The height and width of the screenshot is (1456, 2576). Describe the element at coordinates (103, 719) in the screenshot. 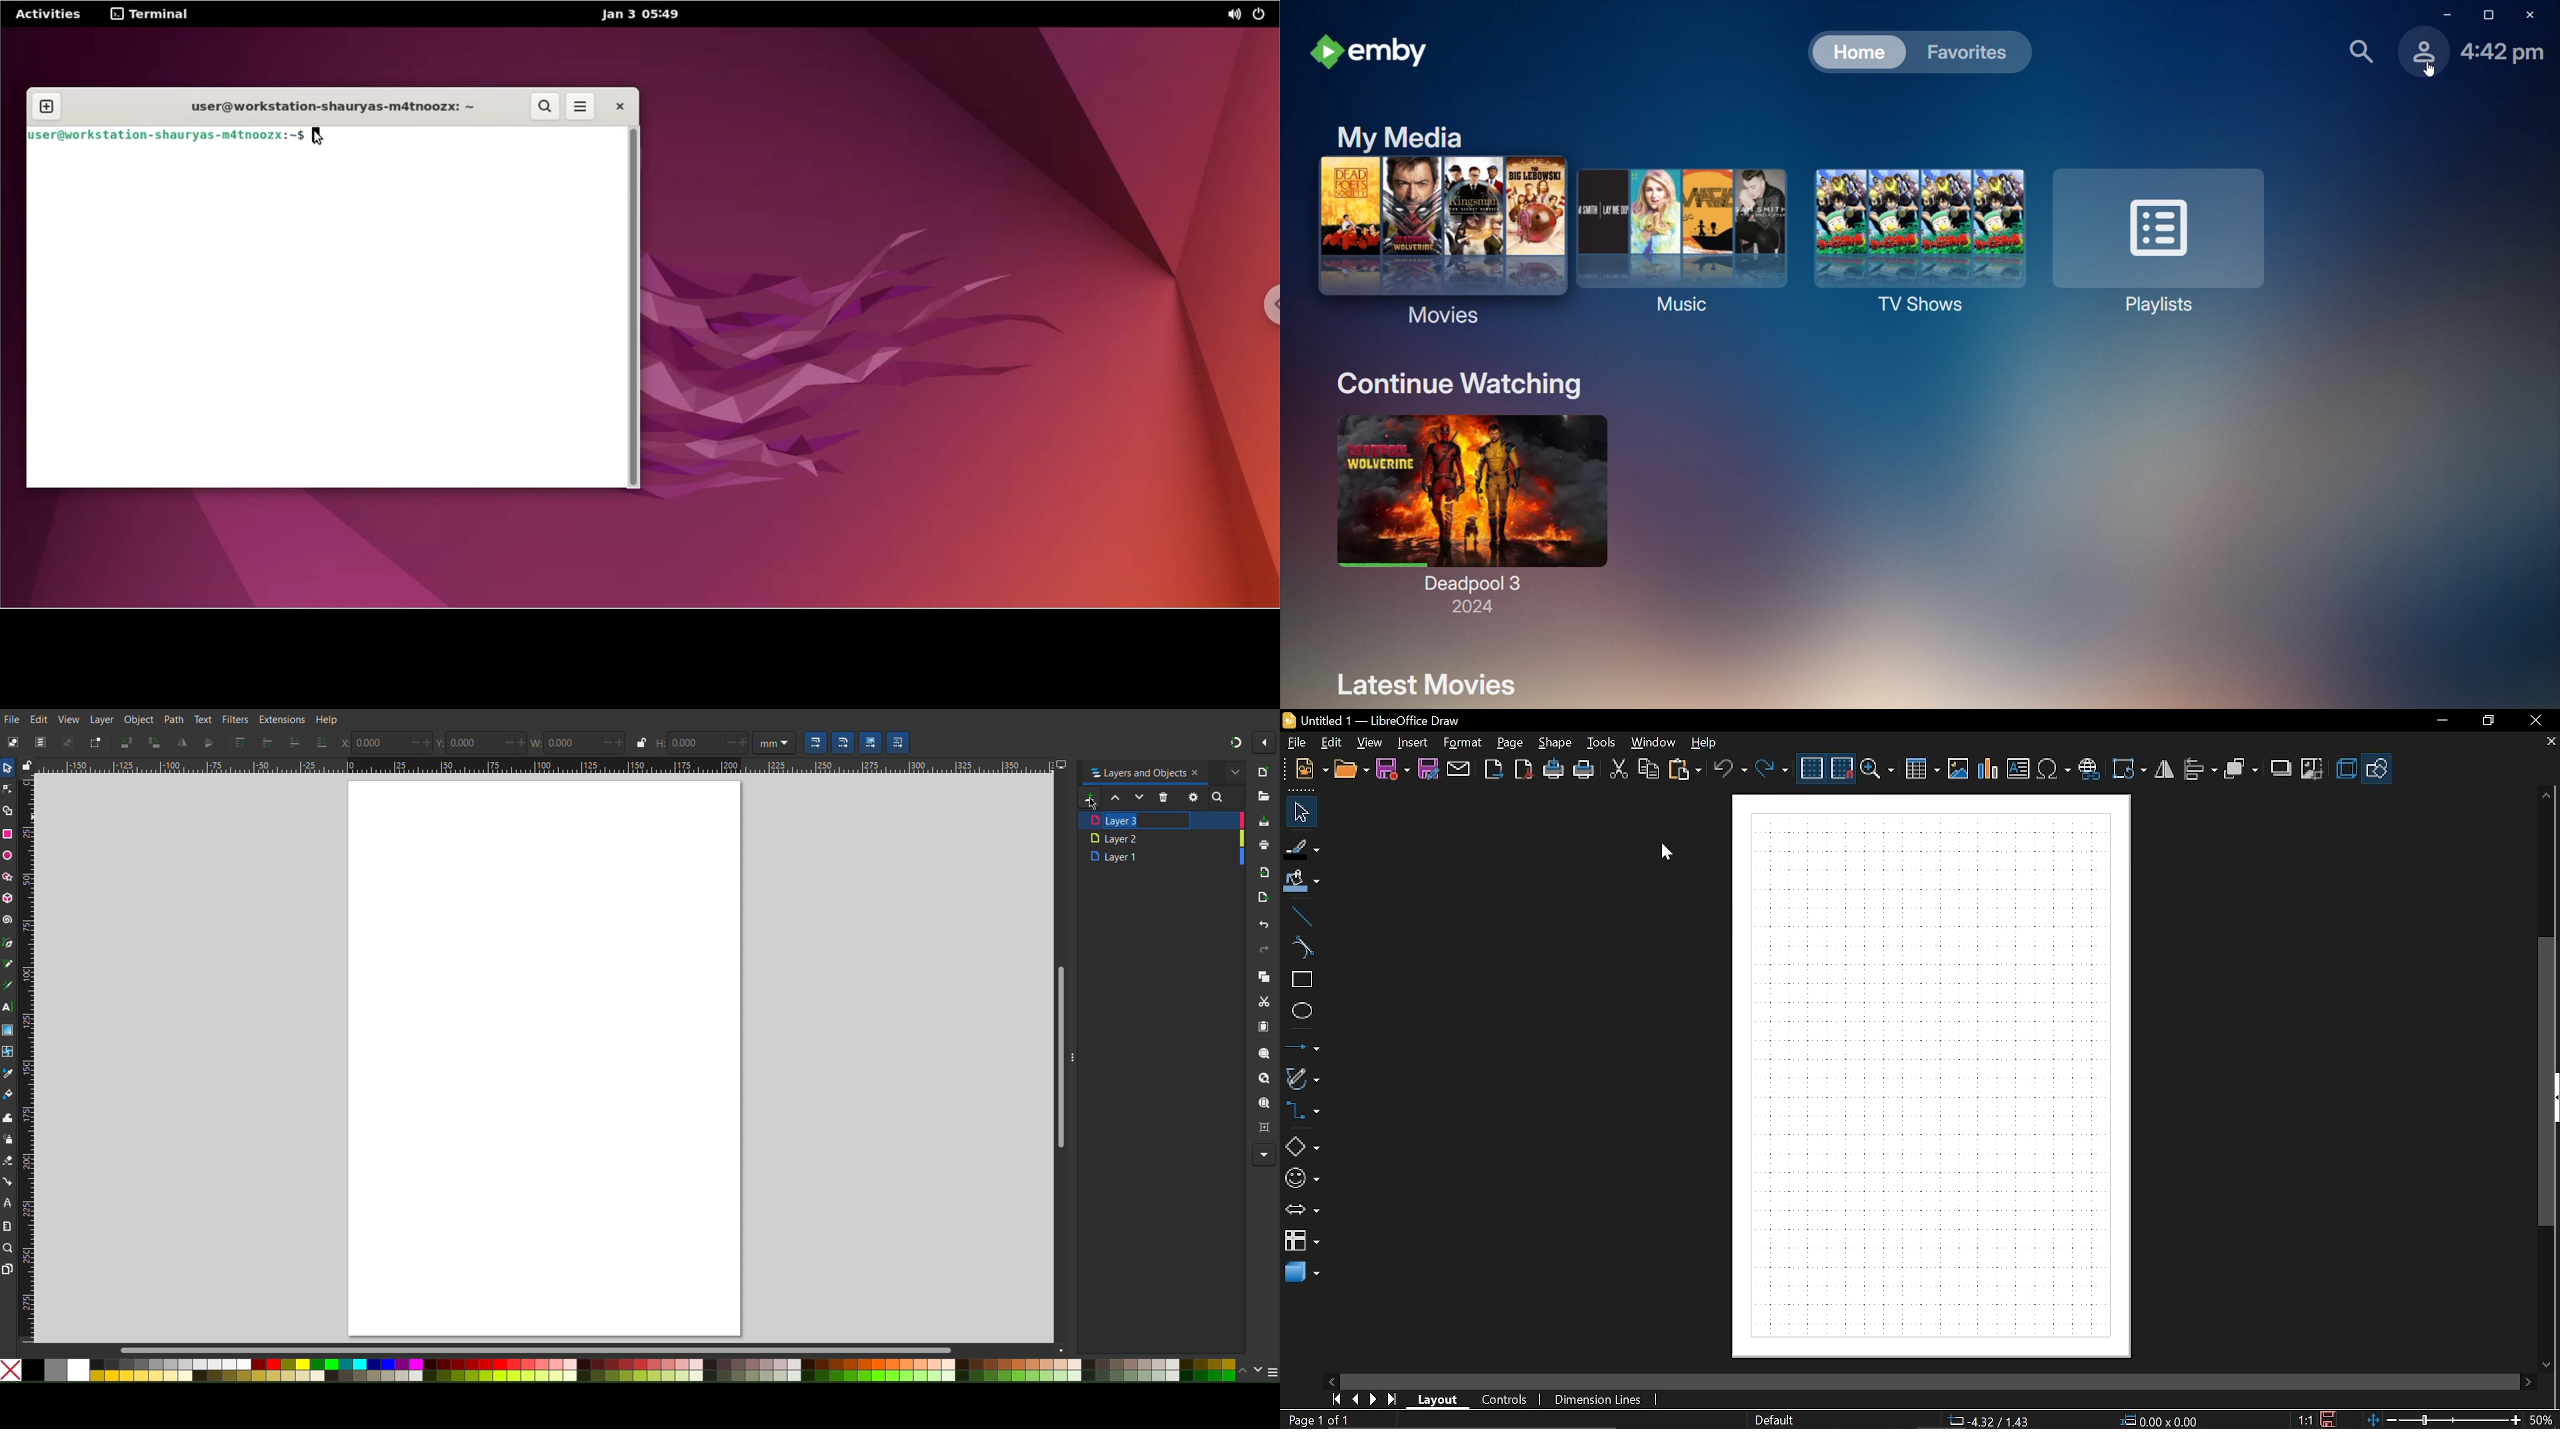

I see `Layer` at that location.